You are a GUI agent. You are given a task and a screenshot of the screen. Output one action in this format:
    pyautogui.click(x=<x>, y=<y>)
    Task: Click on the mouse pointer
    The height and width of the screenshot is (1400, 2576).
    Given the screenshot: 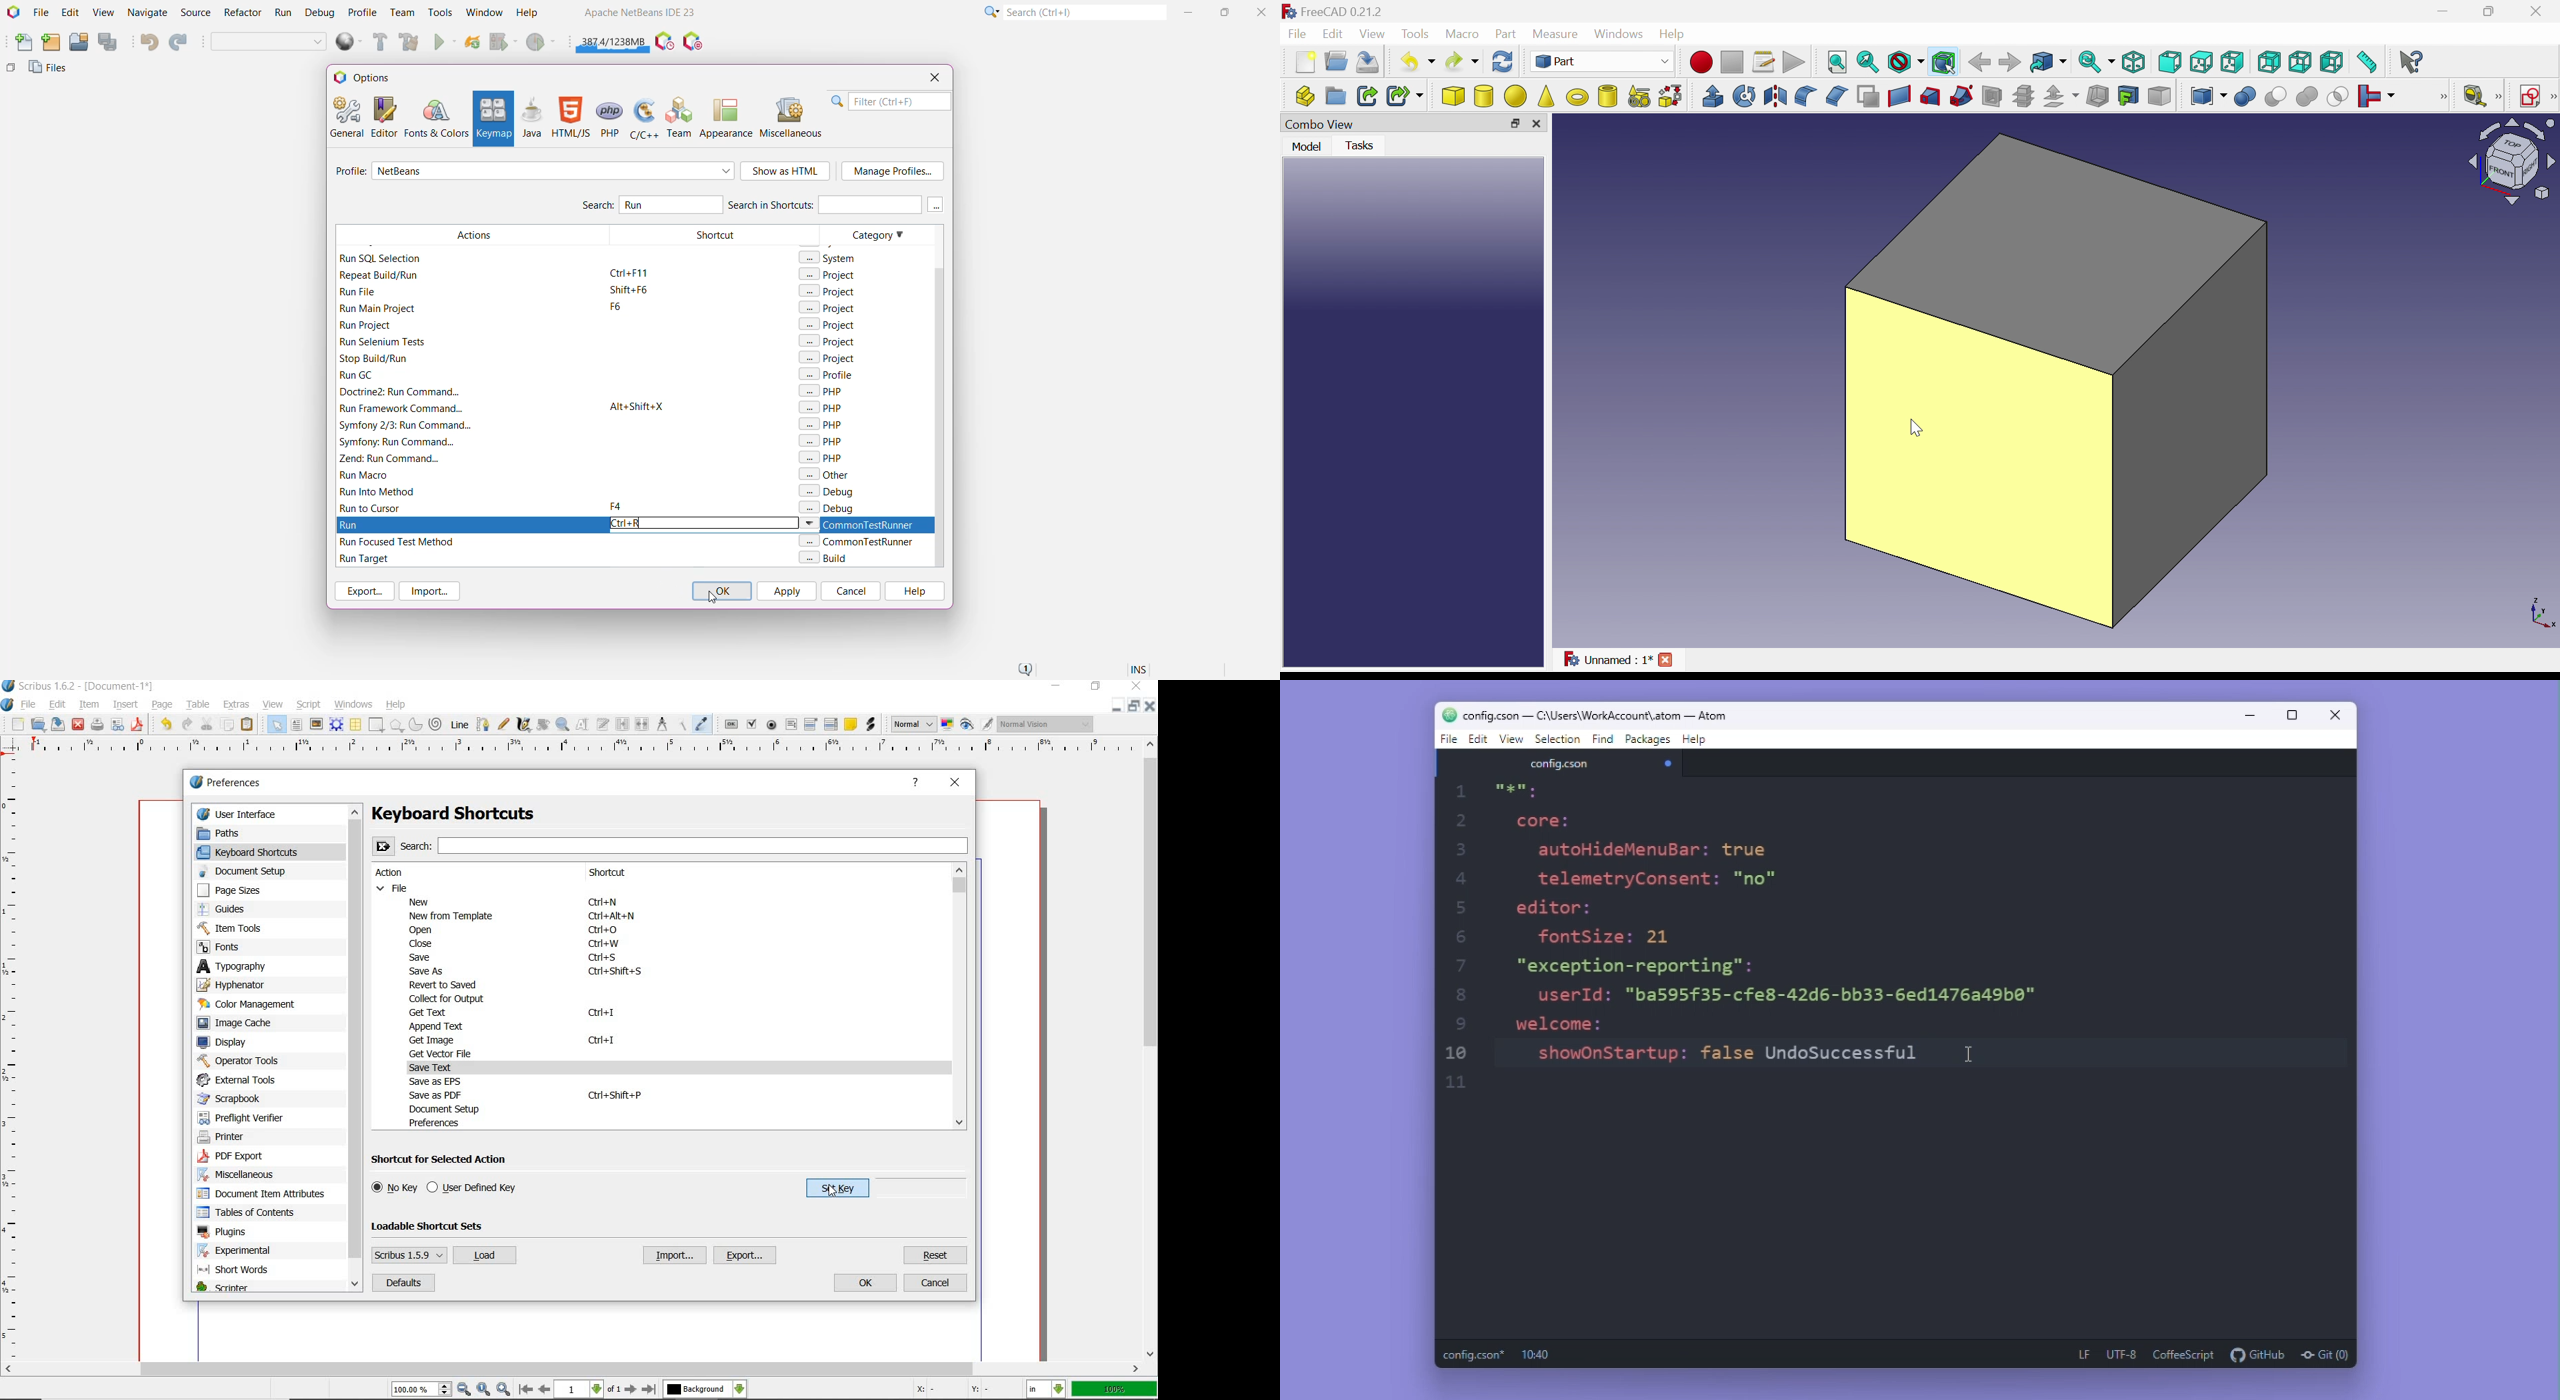 What is the action you would take?
    pyautogui.click(x=833, y=1189)
    